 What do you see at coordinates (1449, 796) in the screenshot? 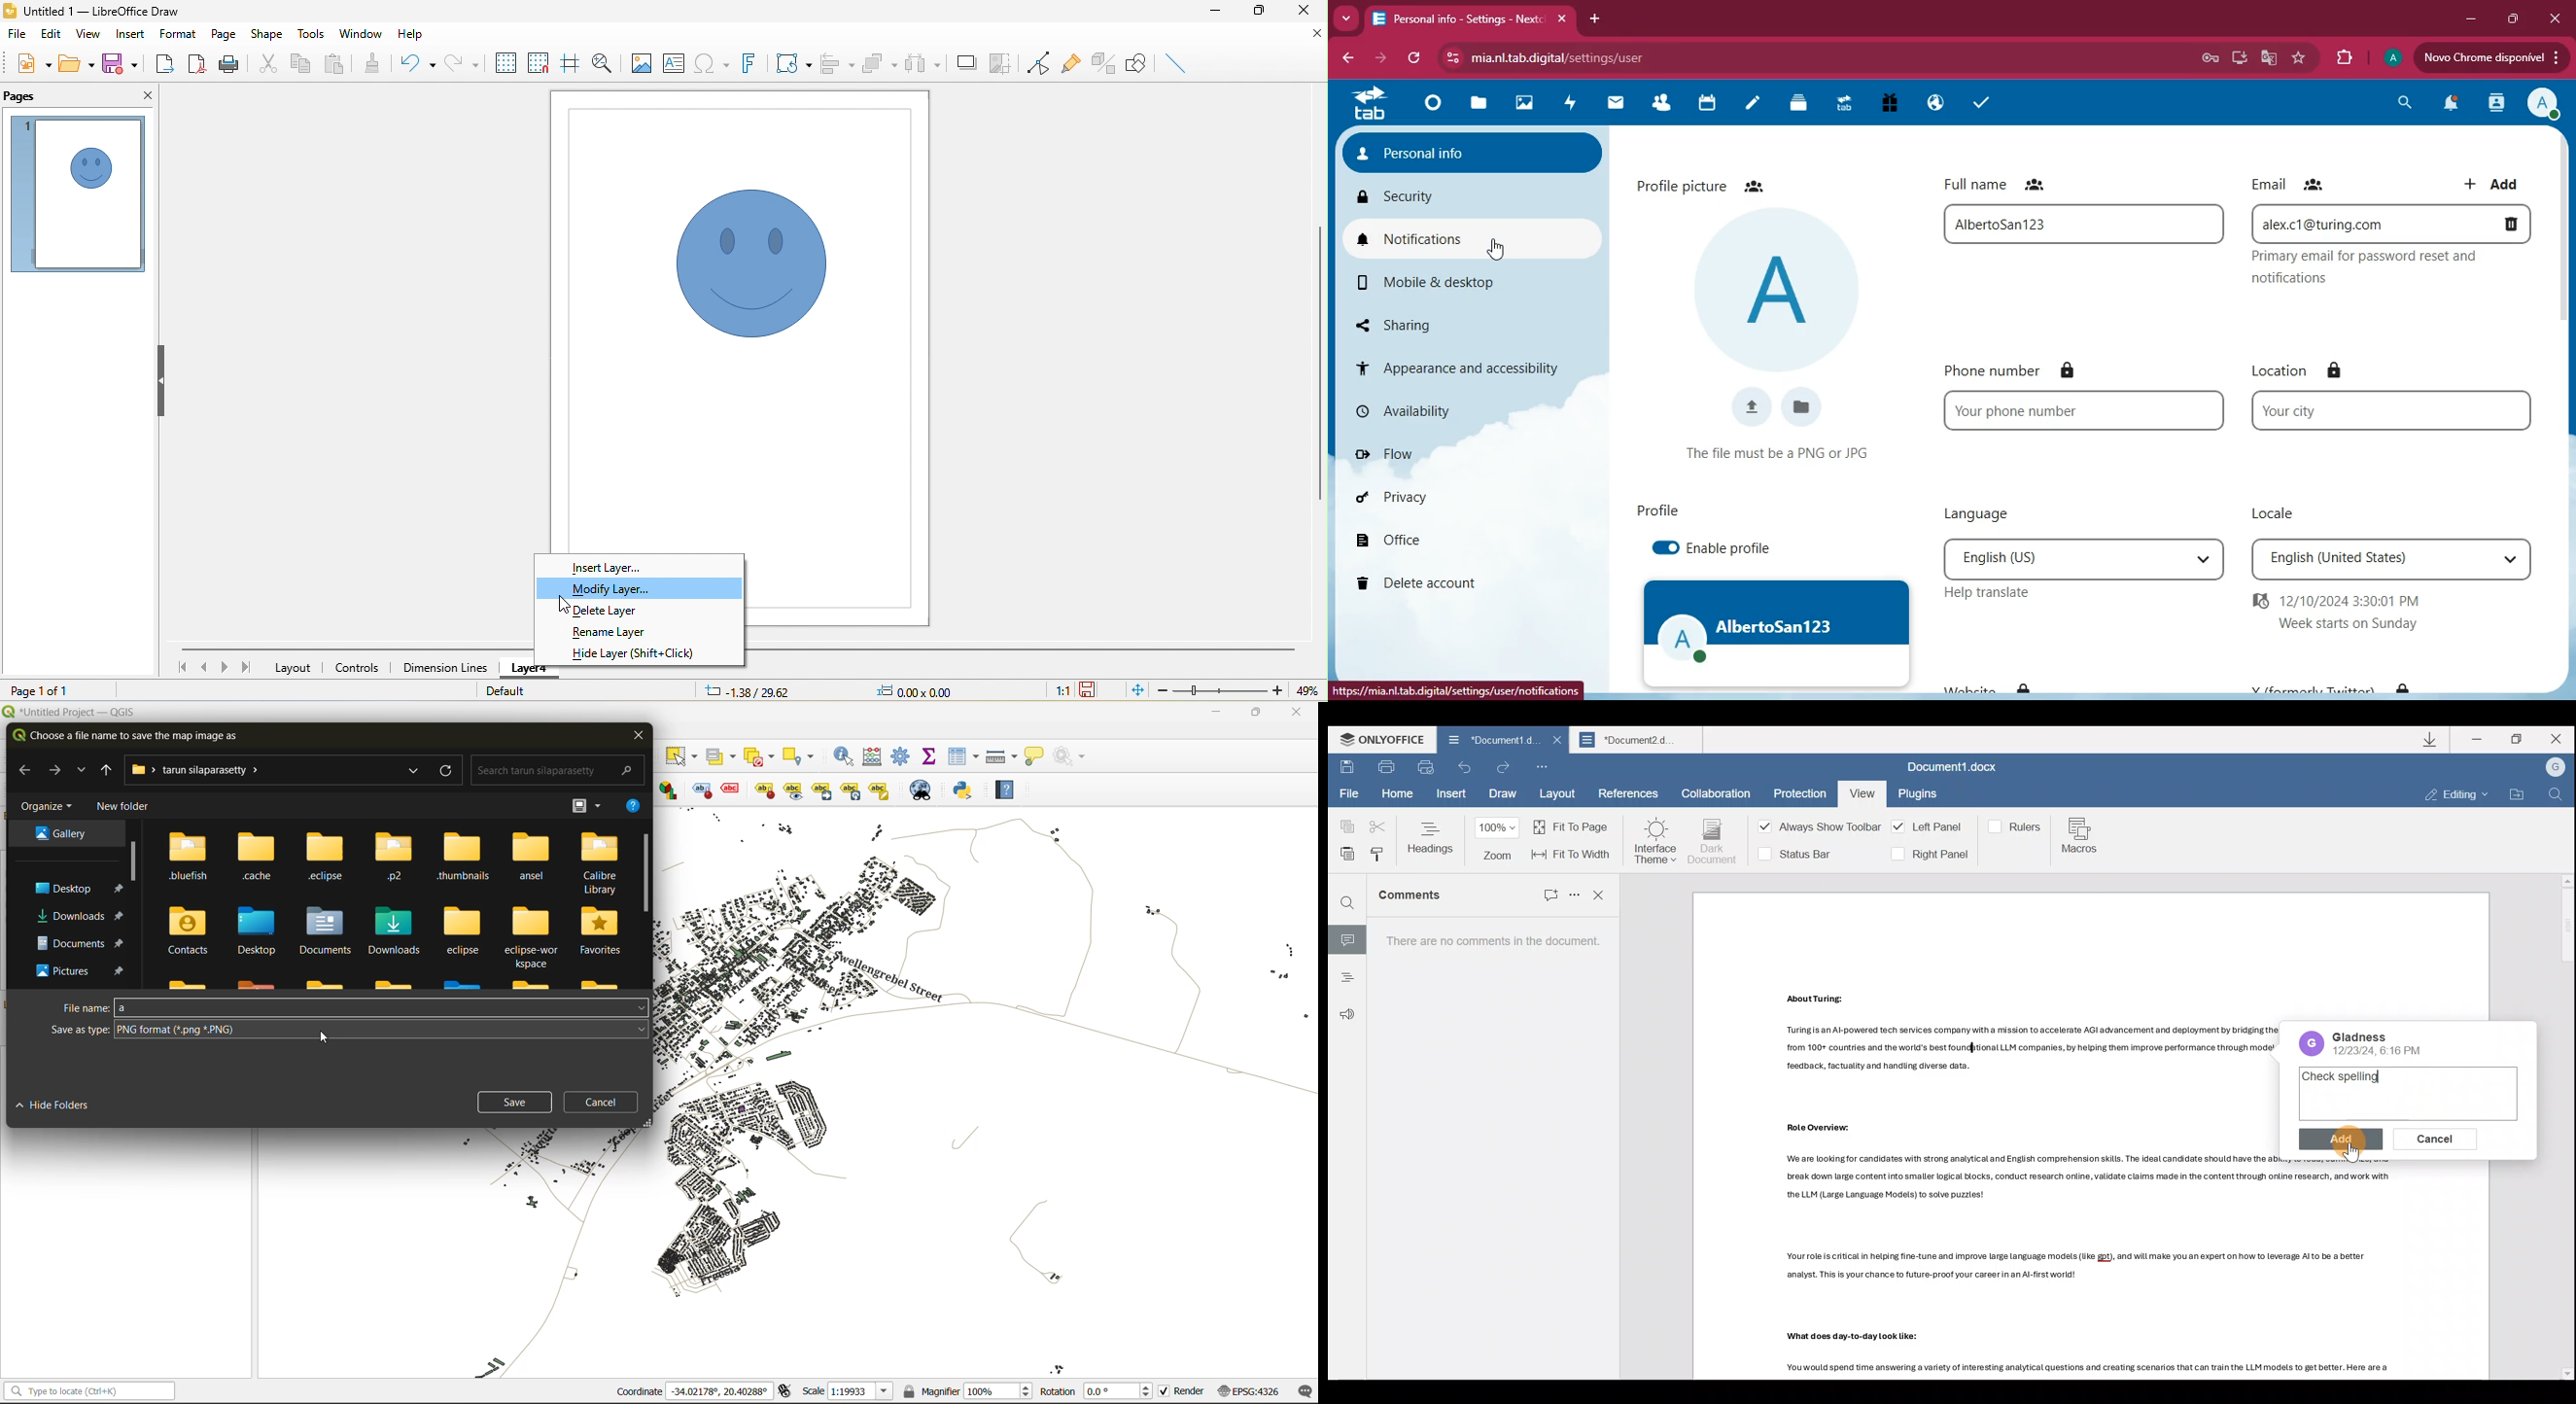
I see `Insert` at bounding box center [1449, 796].